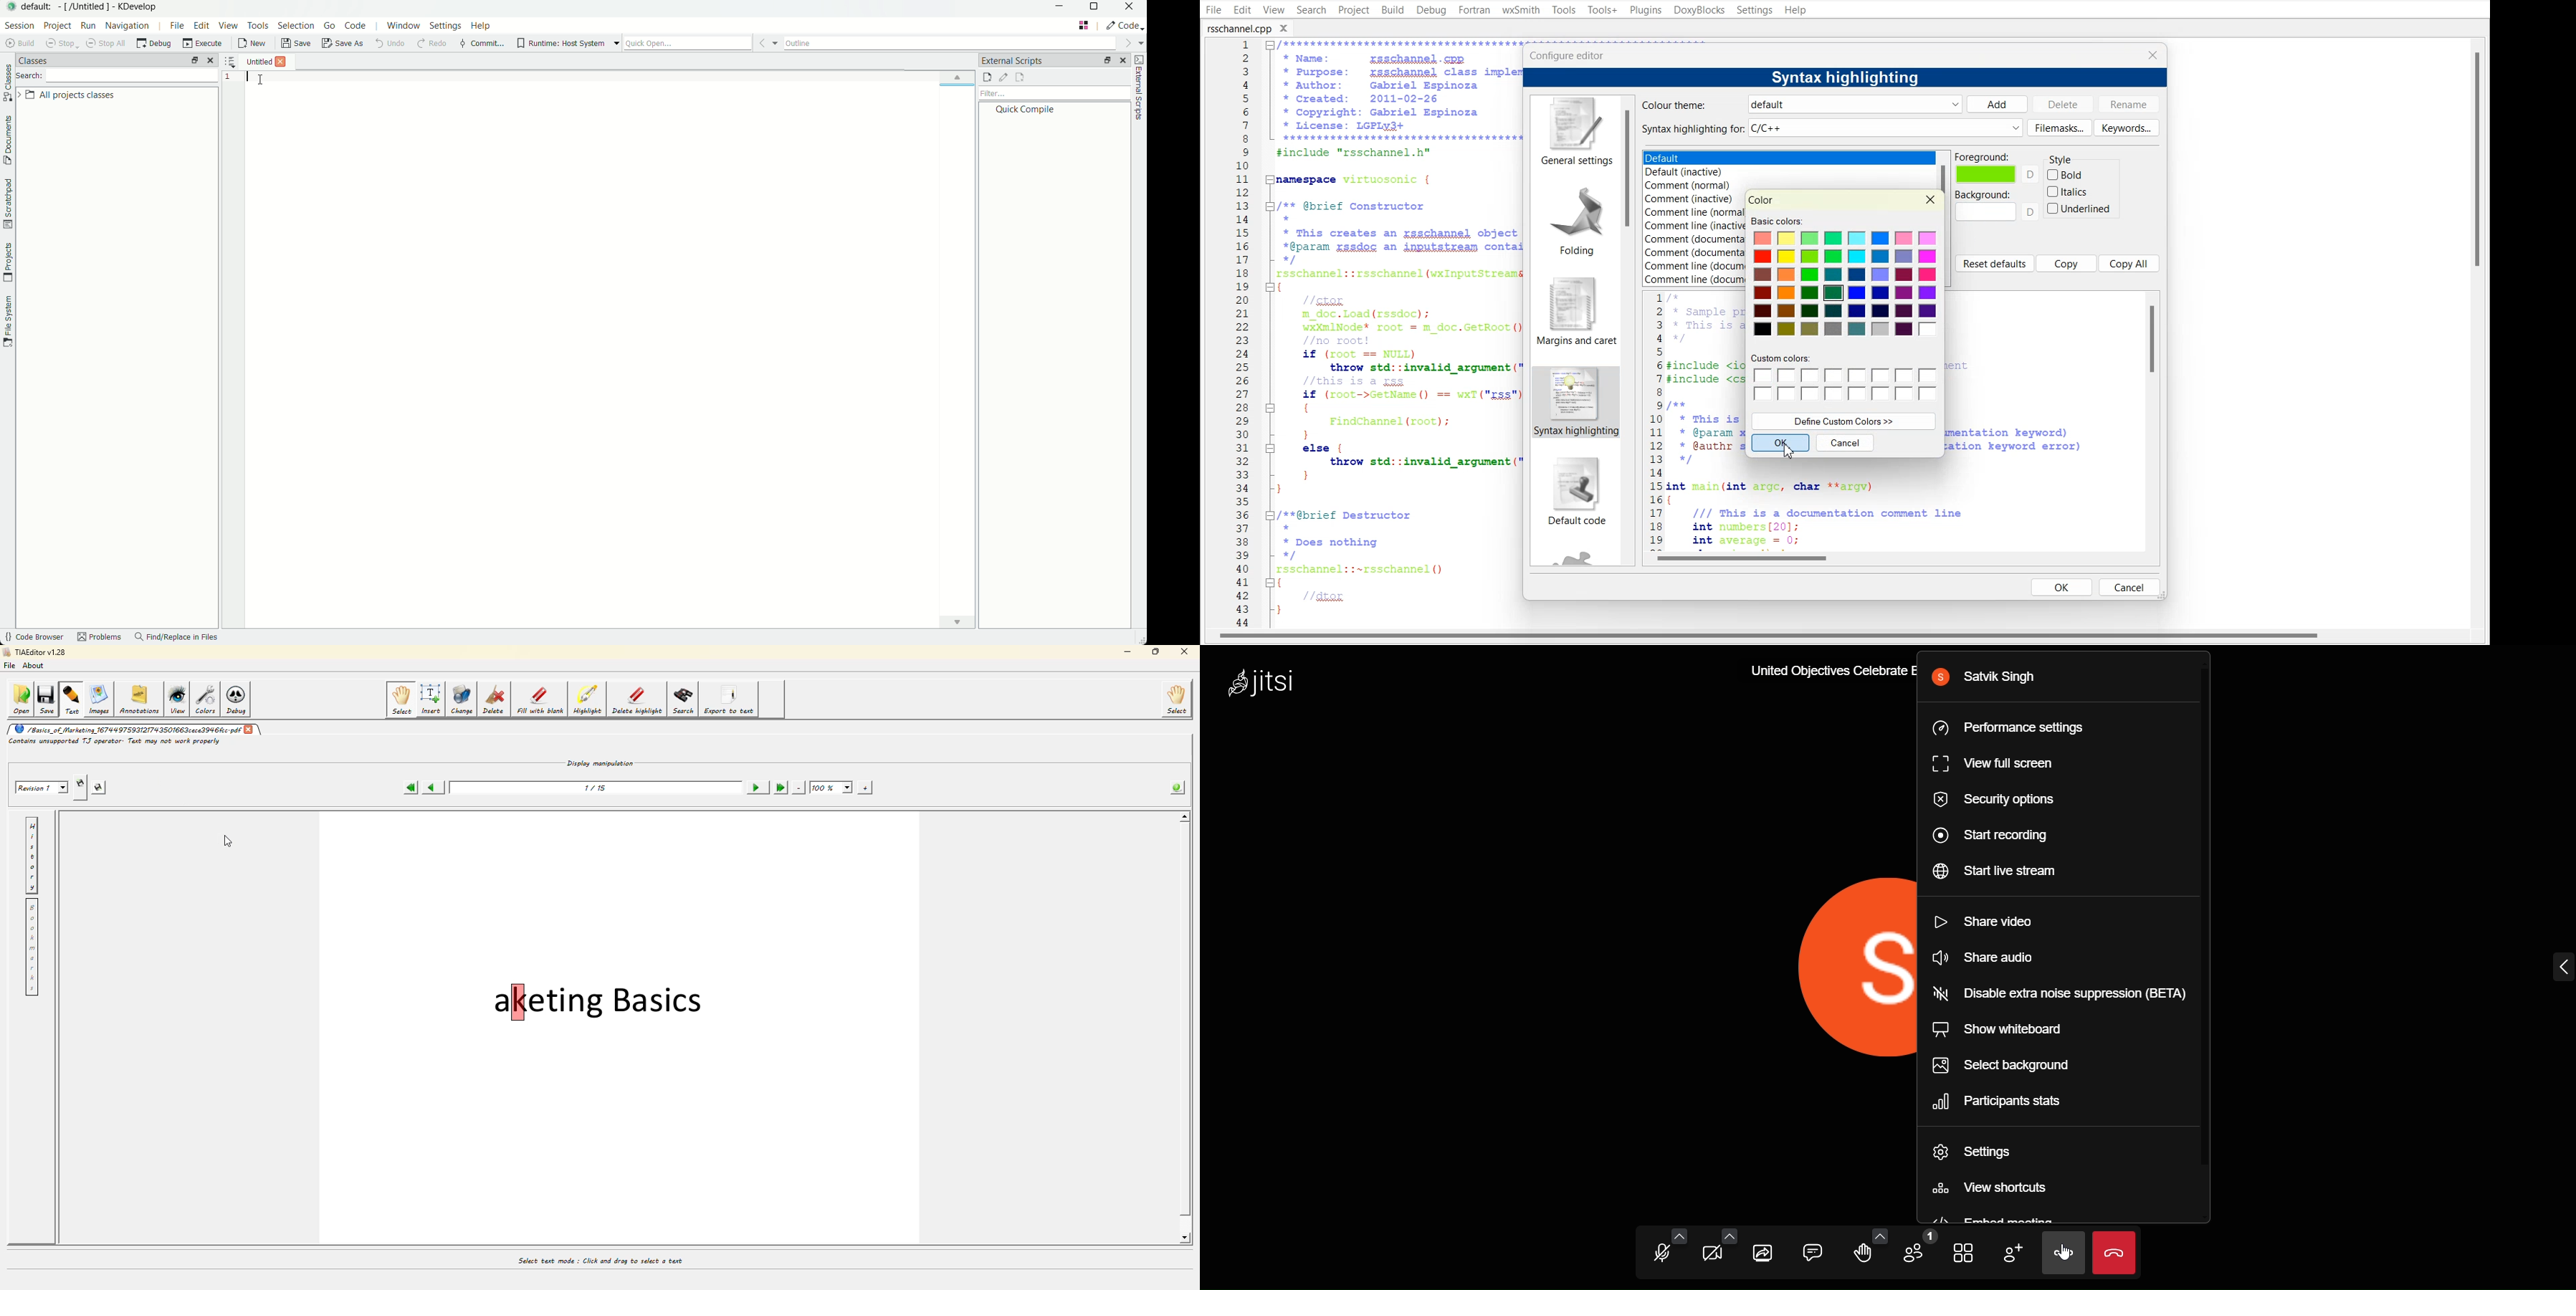 Image resolution: width=2576 pixels, height=1316 pixels. Describe the element at coordinates (2482, 333) in the screenshot. I see `Vertical Scroll bar` at that location.